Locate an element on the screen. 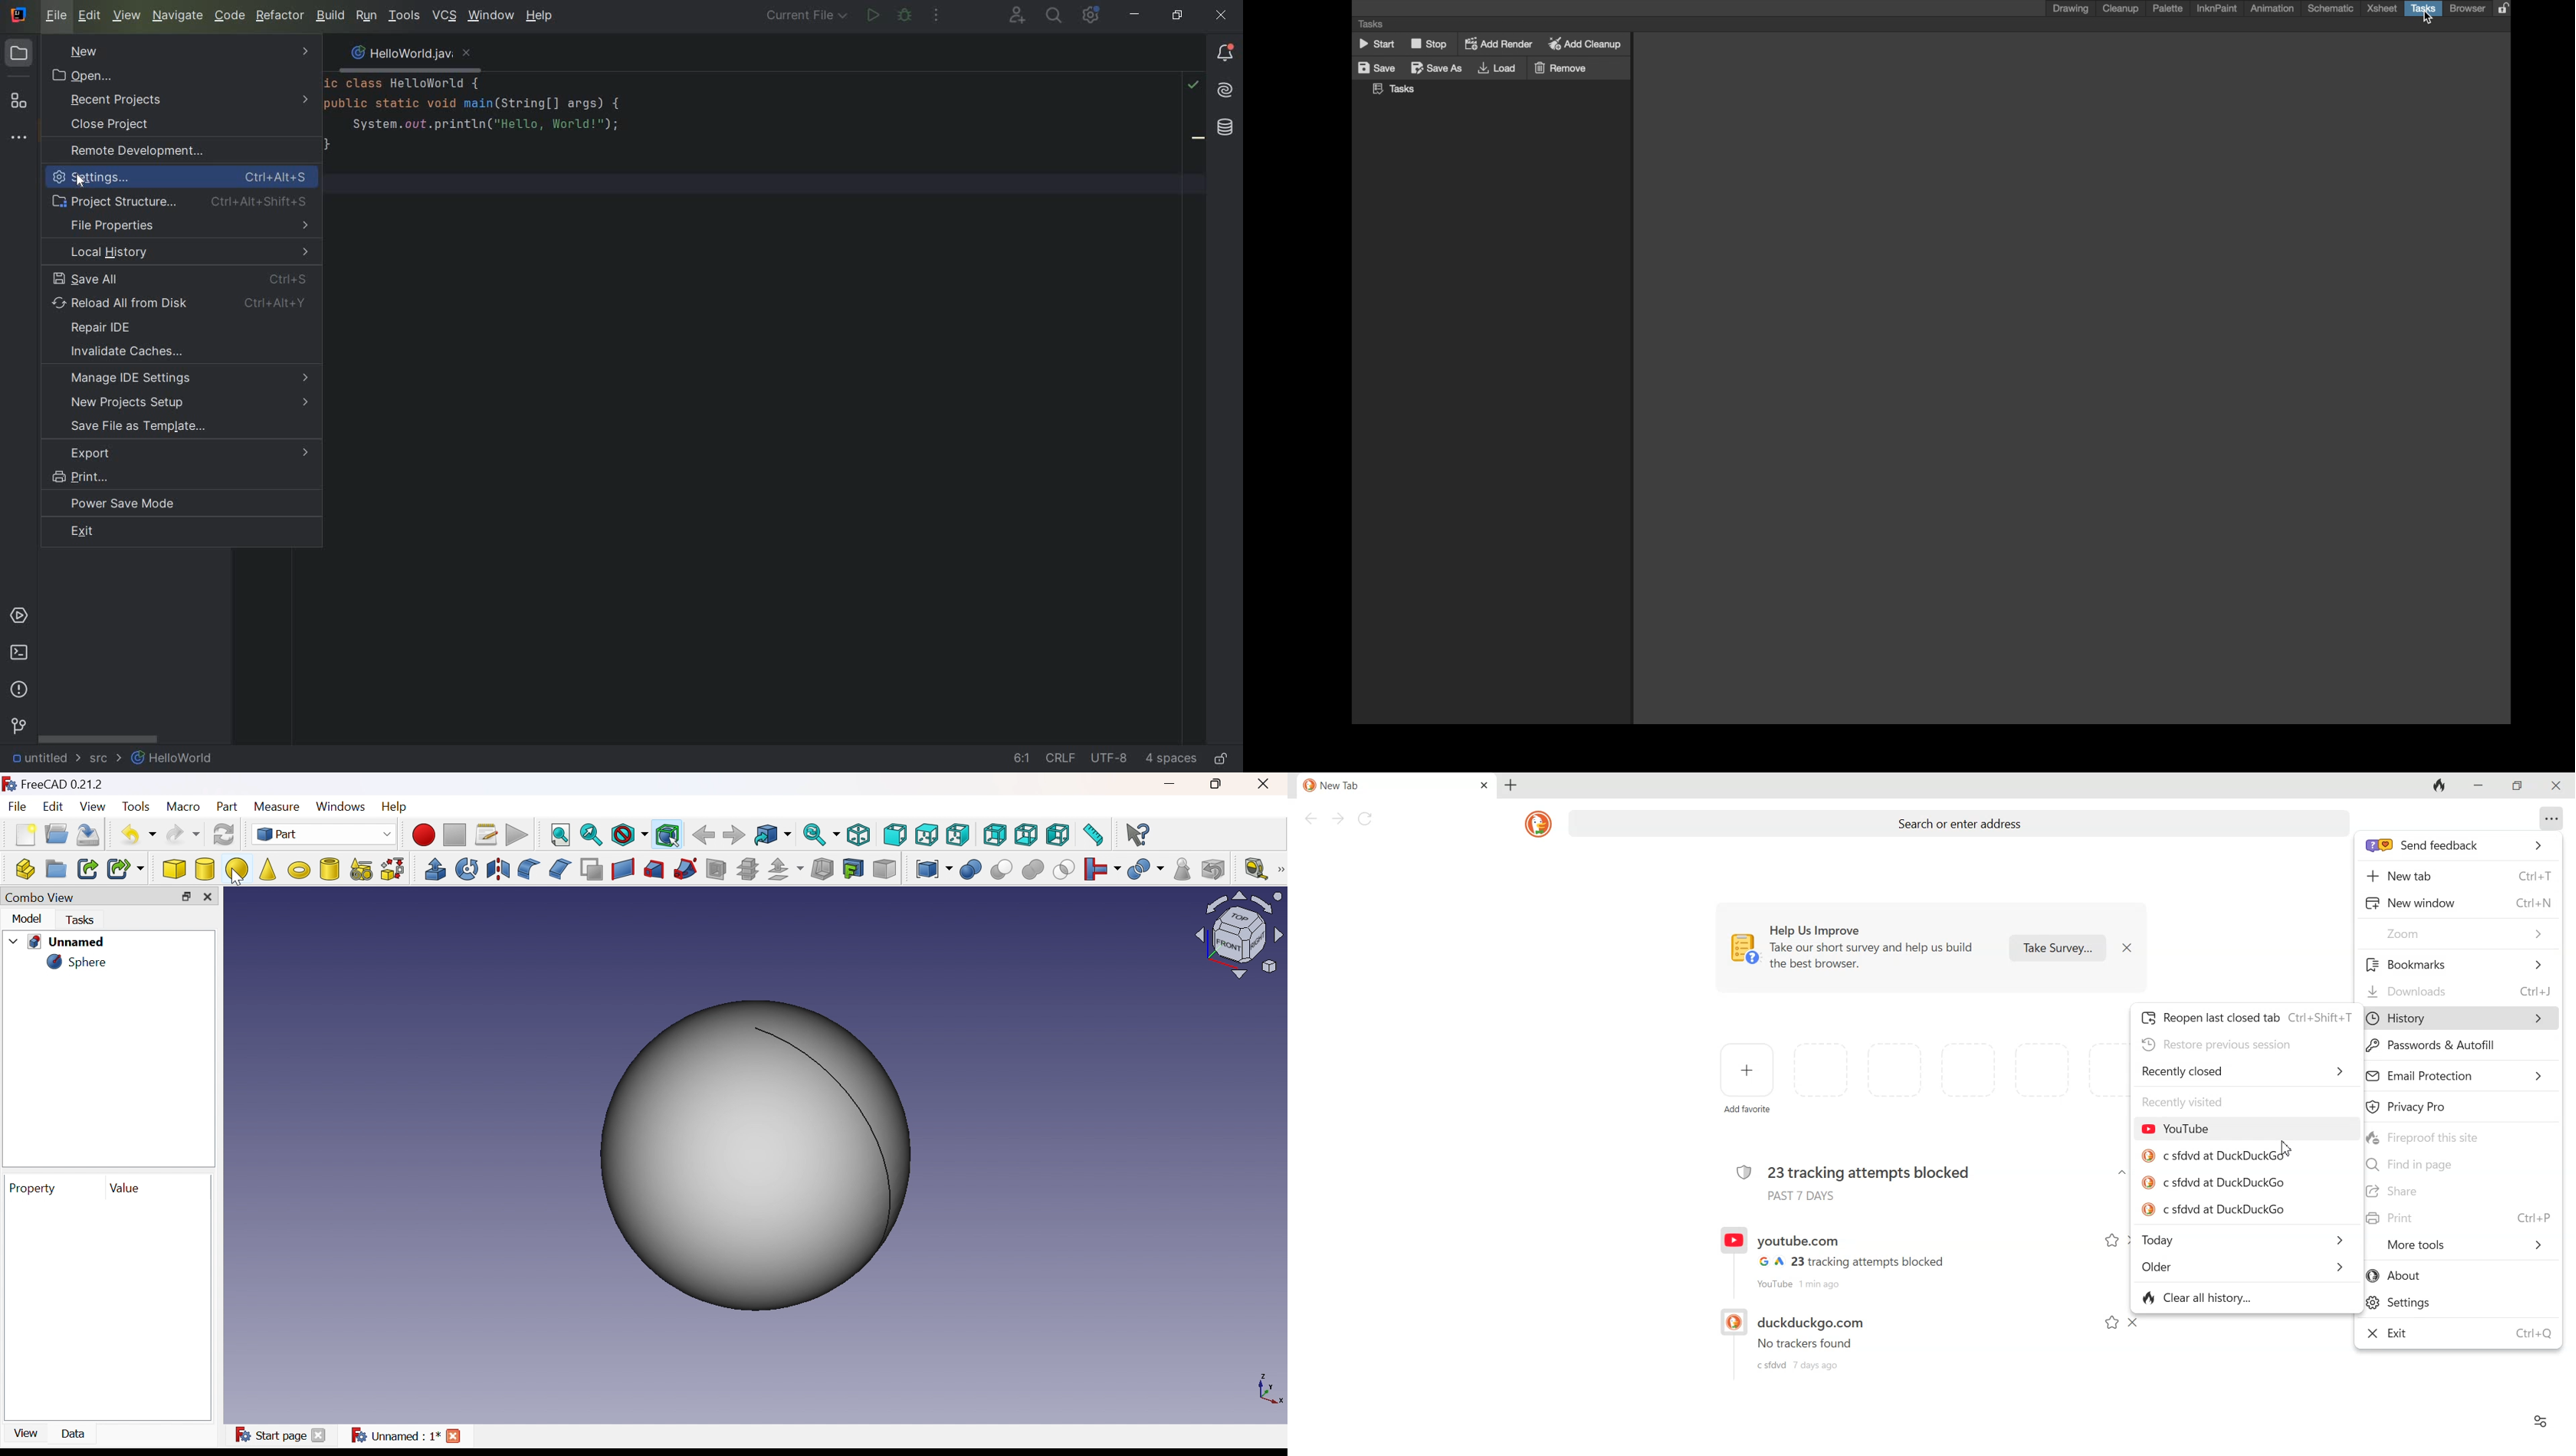 The image size is (2576, 1456). Sweep is located at coordinates (687, 868).